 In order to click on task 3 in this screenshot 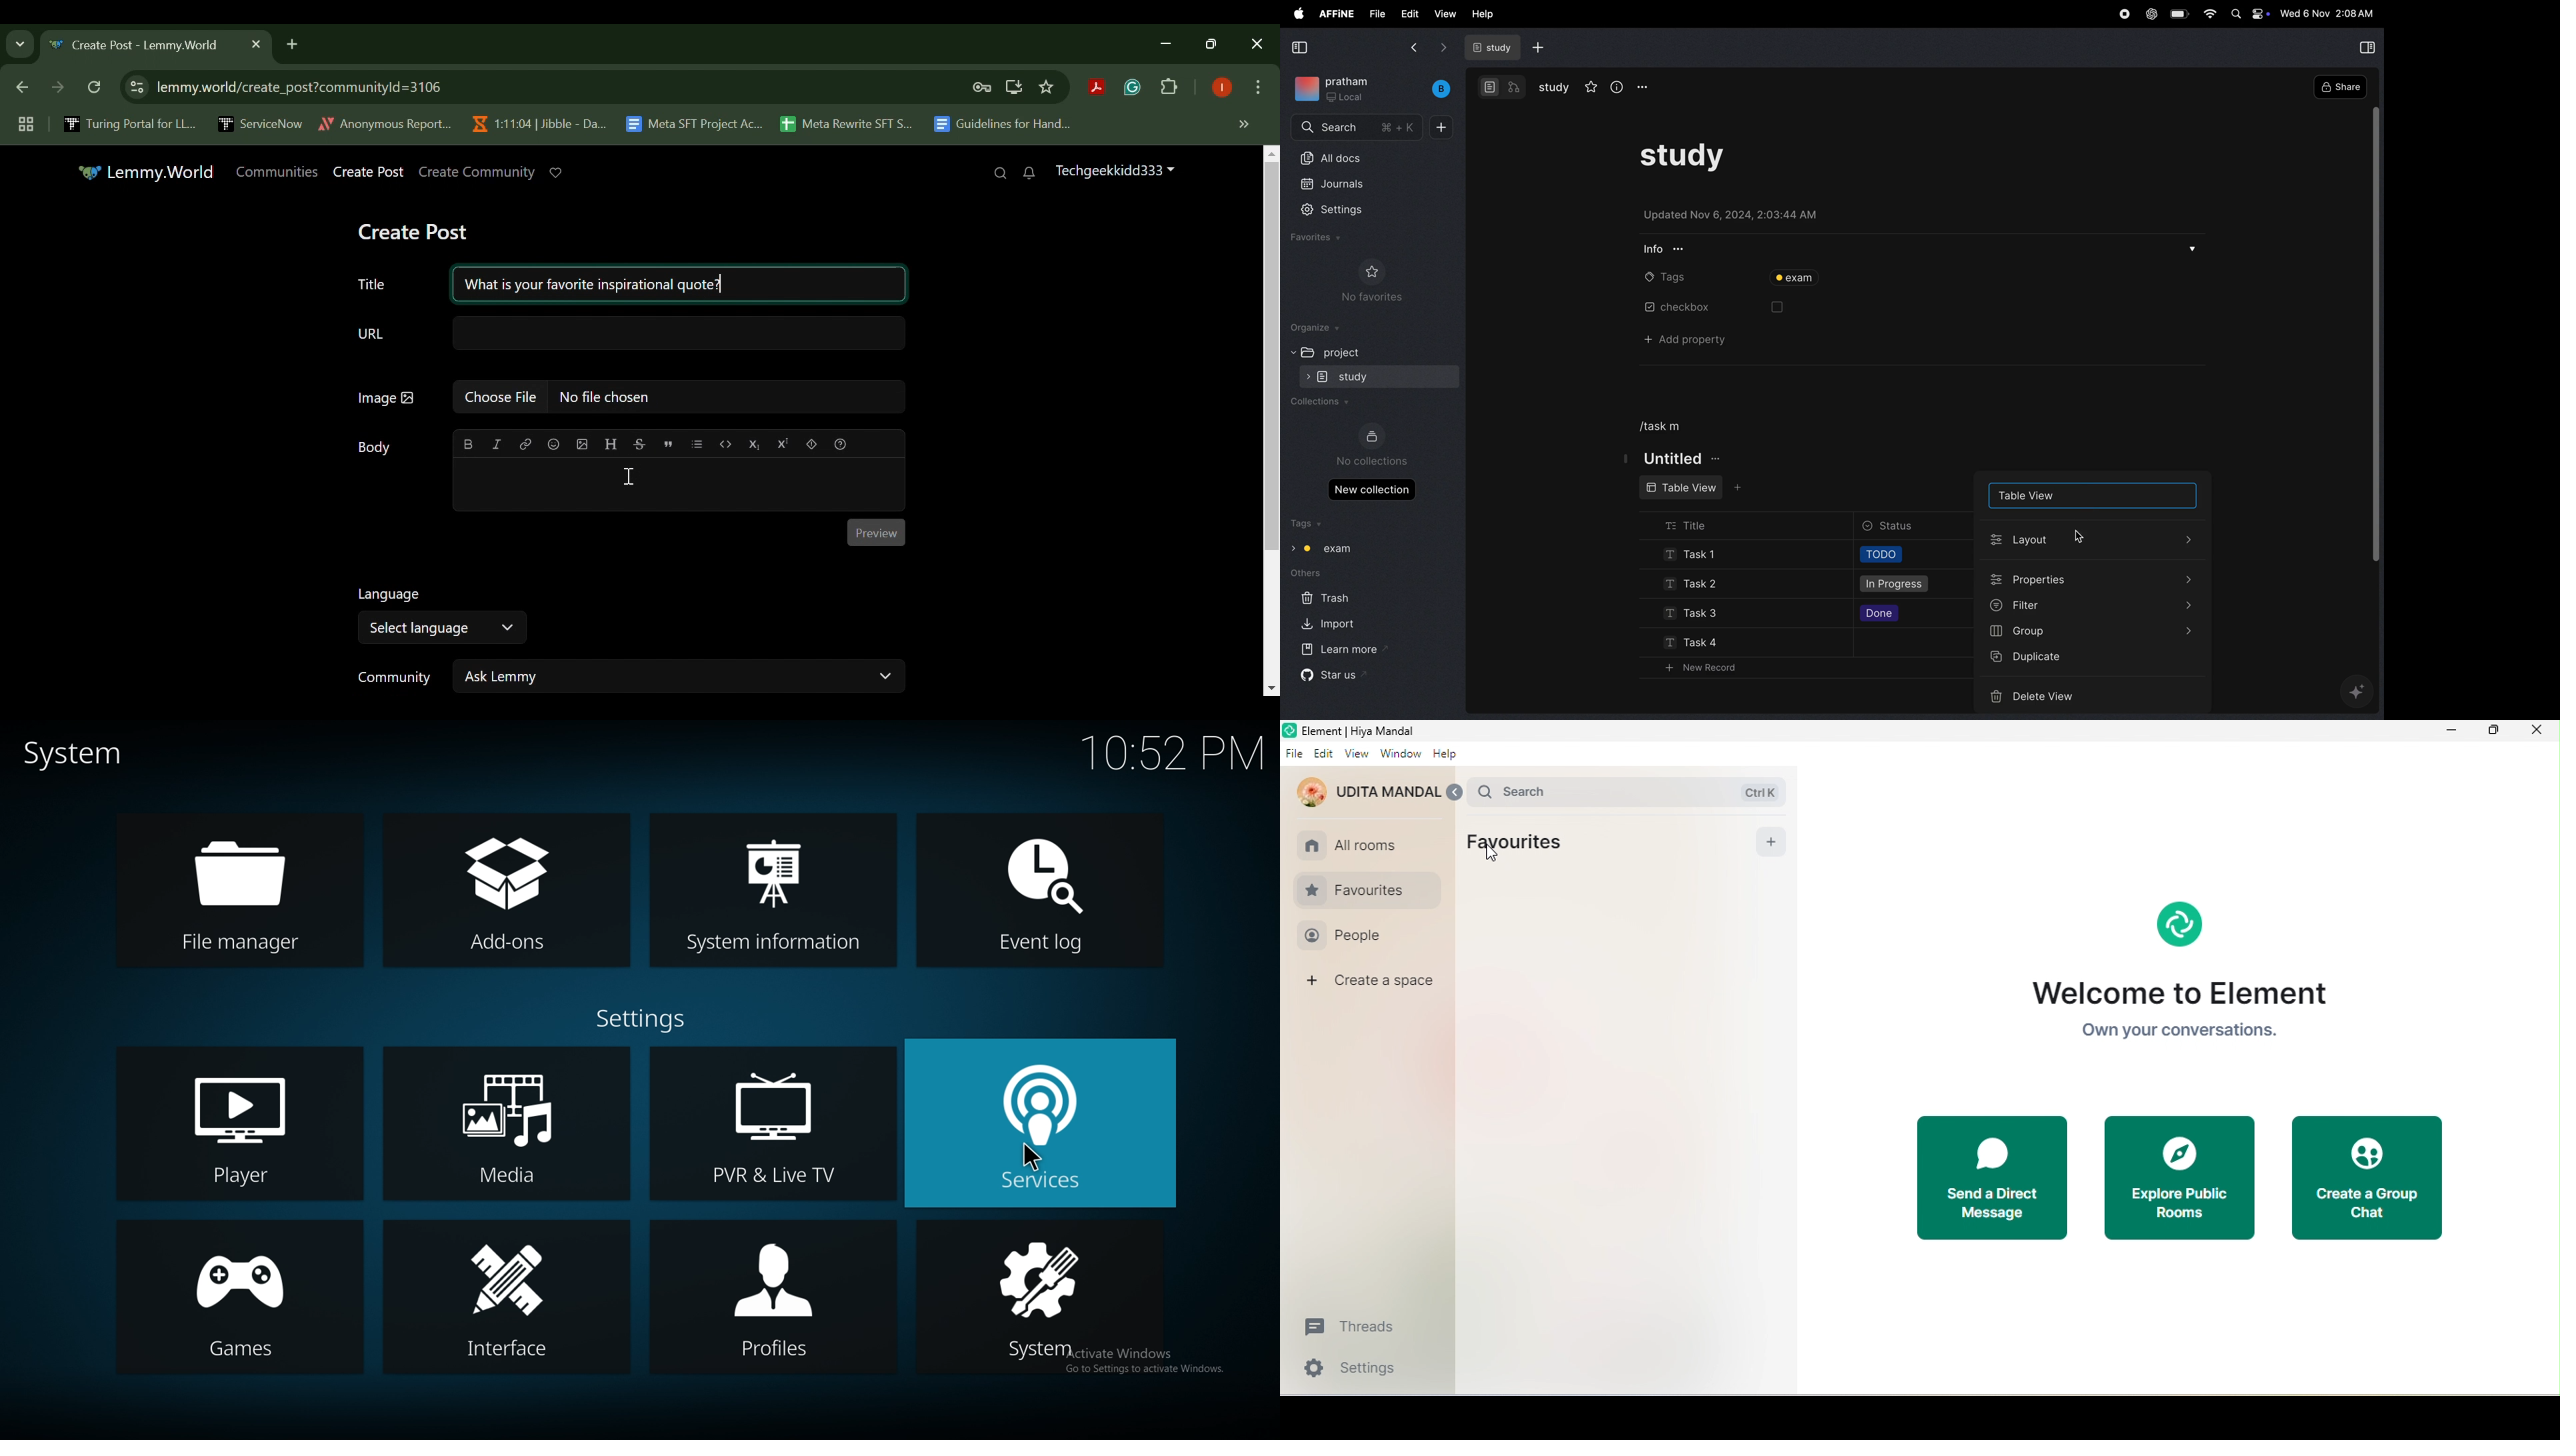, I will do `click(1687, 615)`.